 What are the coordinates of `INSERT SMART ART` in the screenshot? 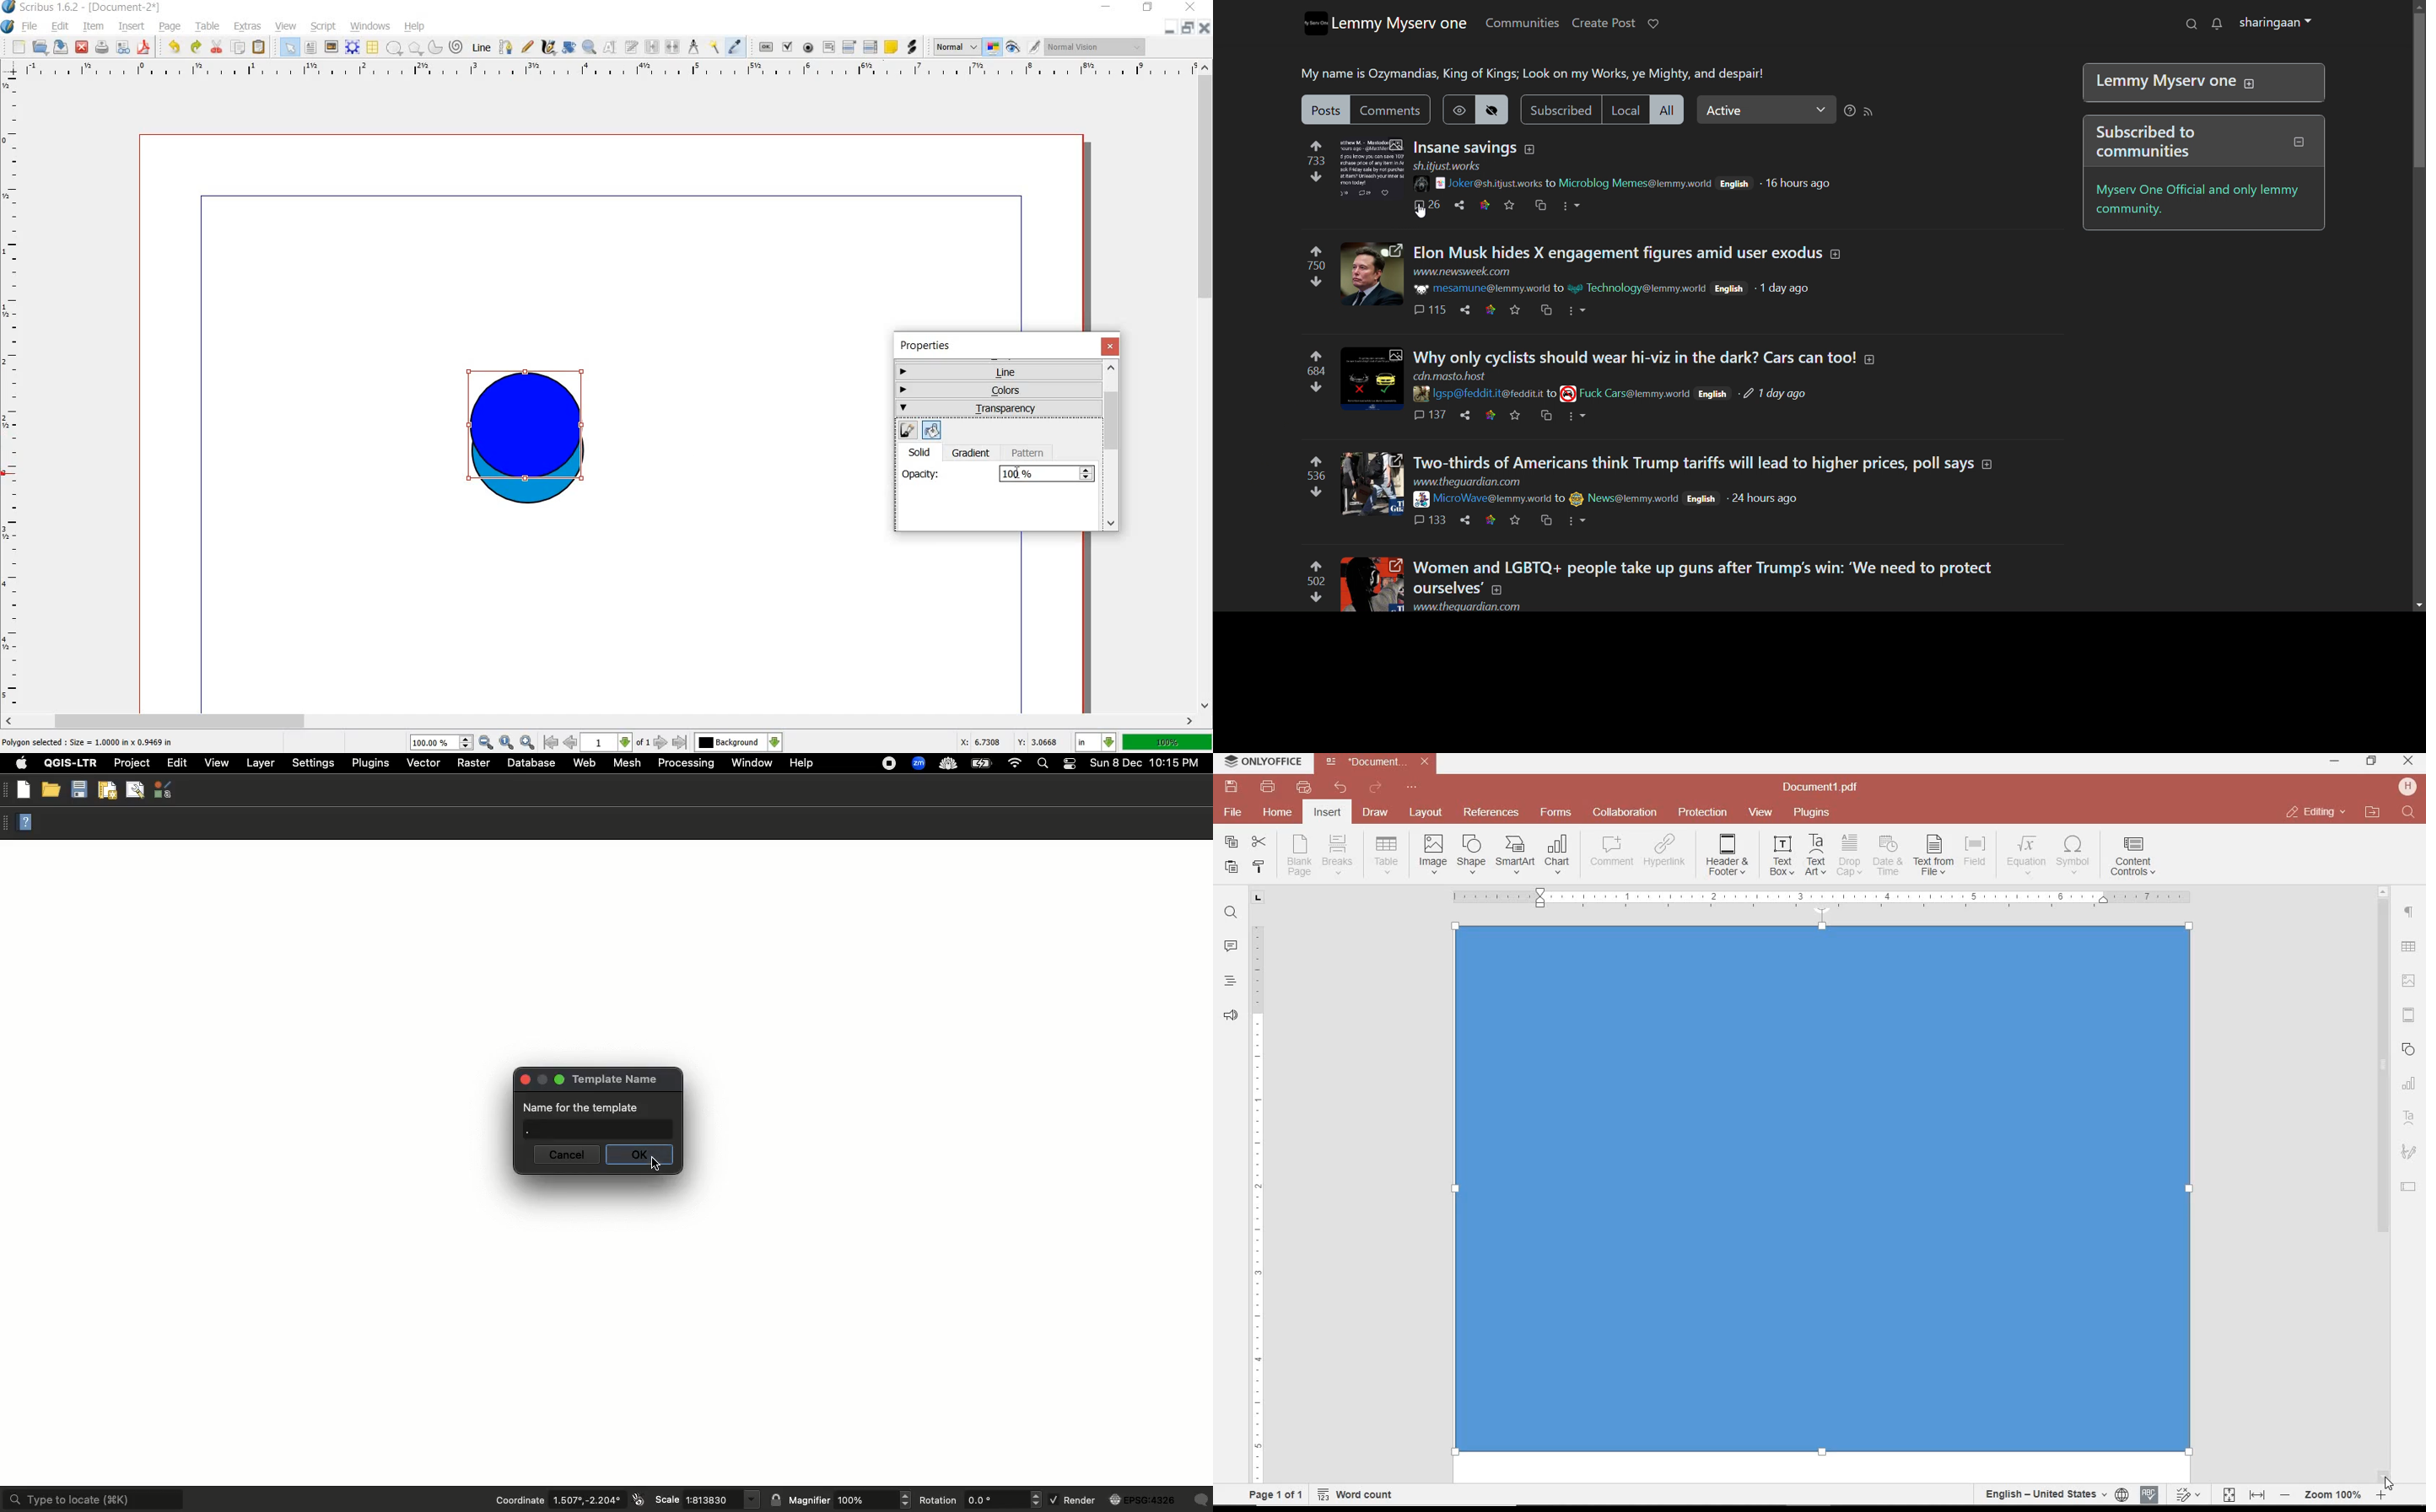 It's located at (1516, 854).